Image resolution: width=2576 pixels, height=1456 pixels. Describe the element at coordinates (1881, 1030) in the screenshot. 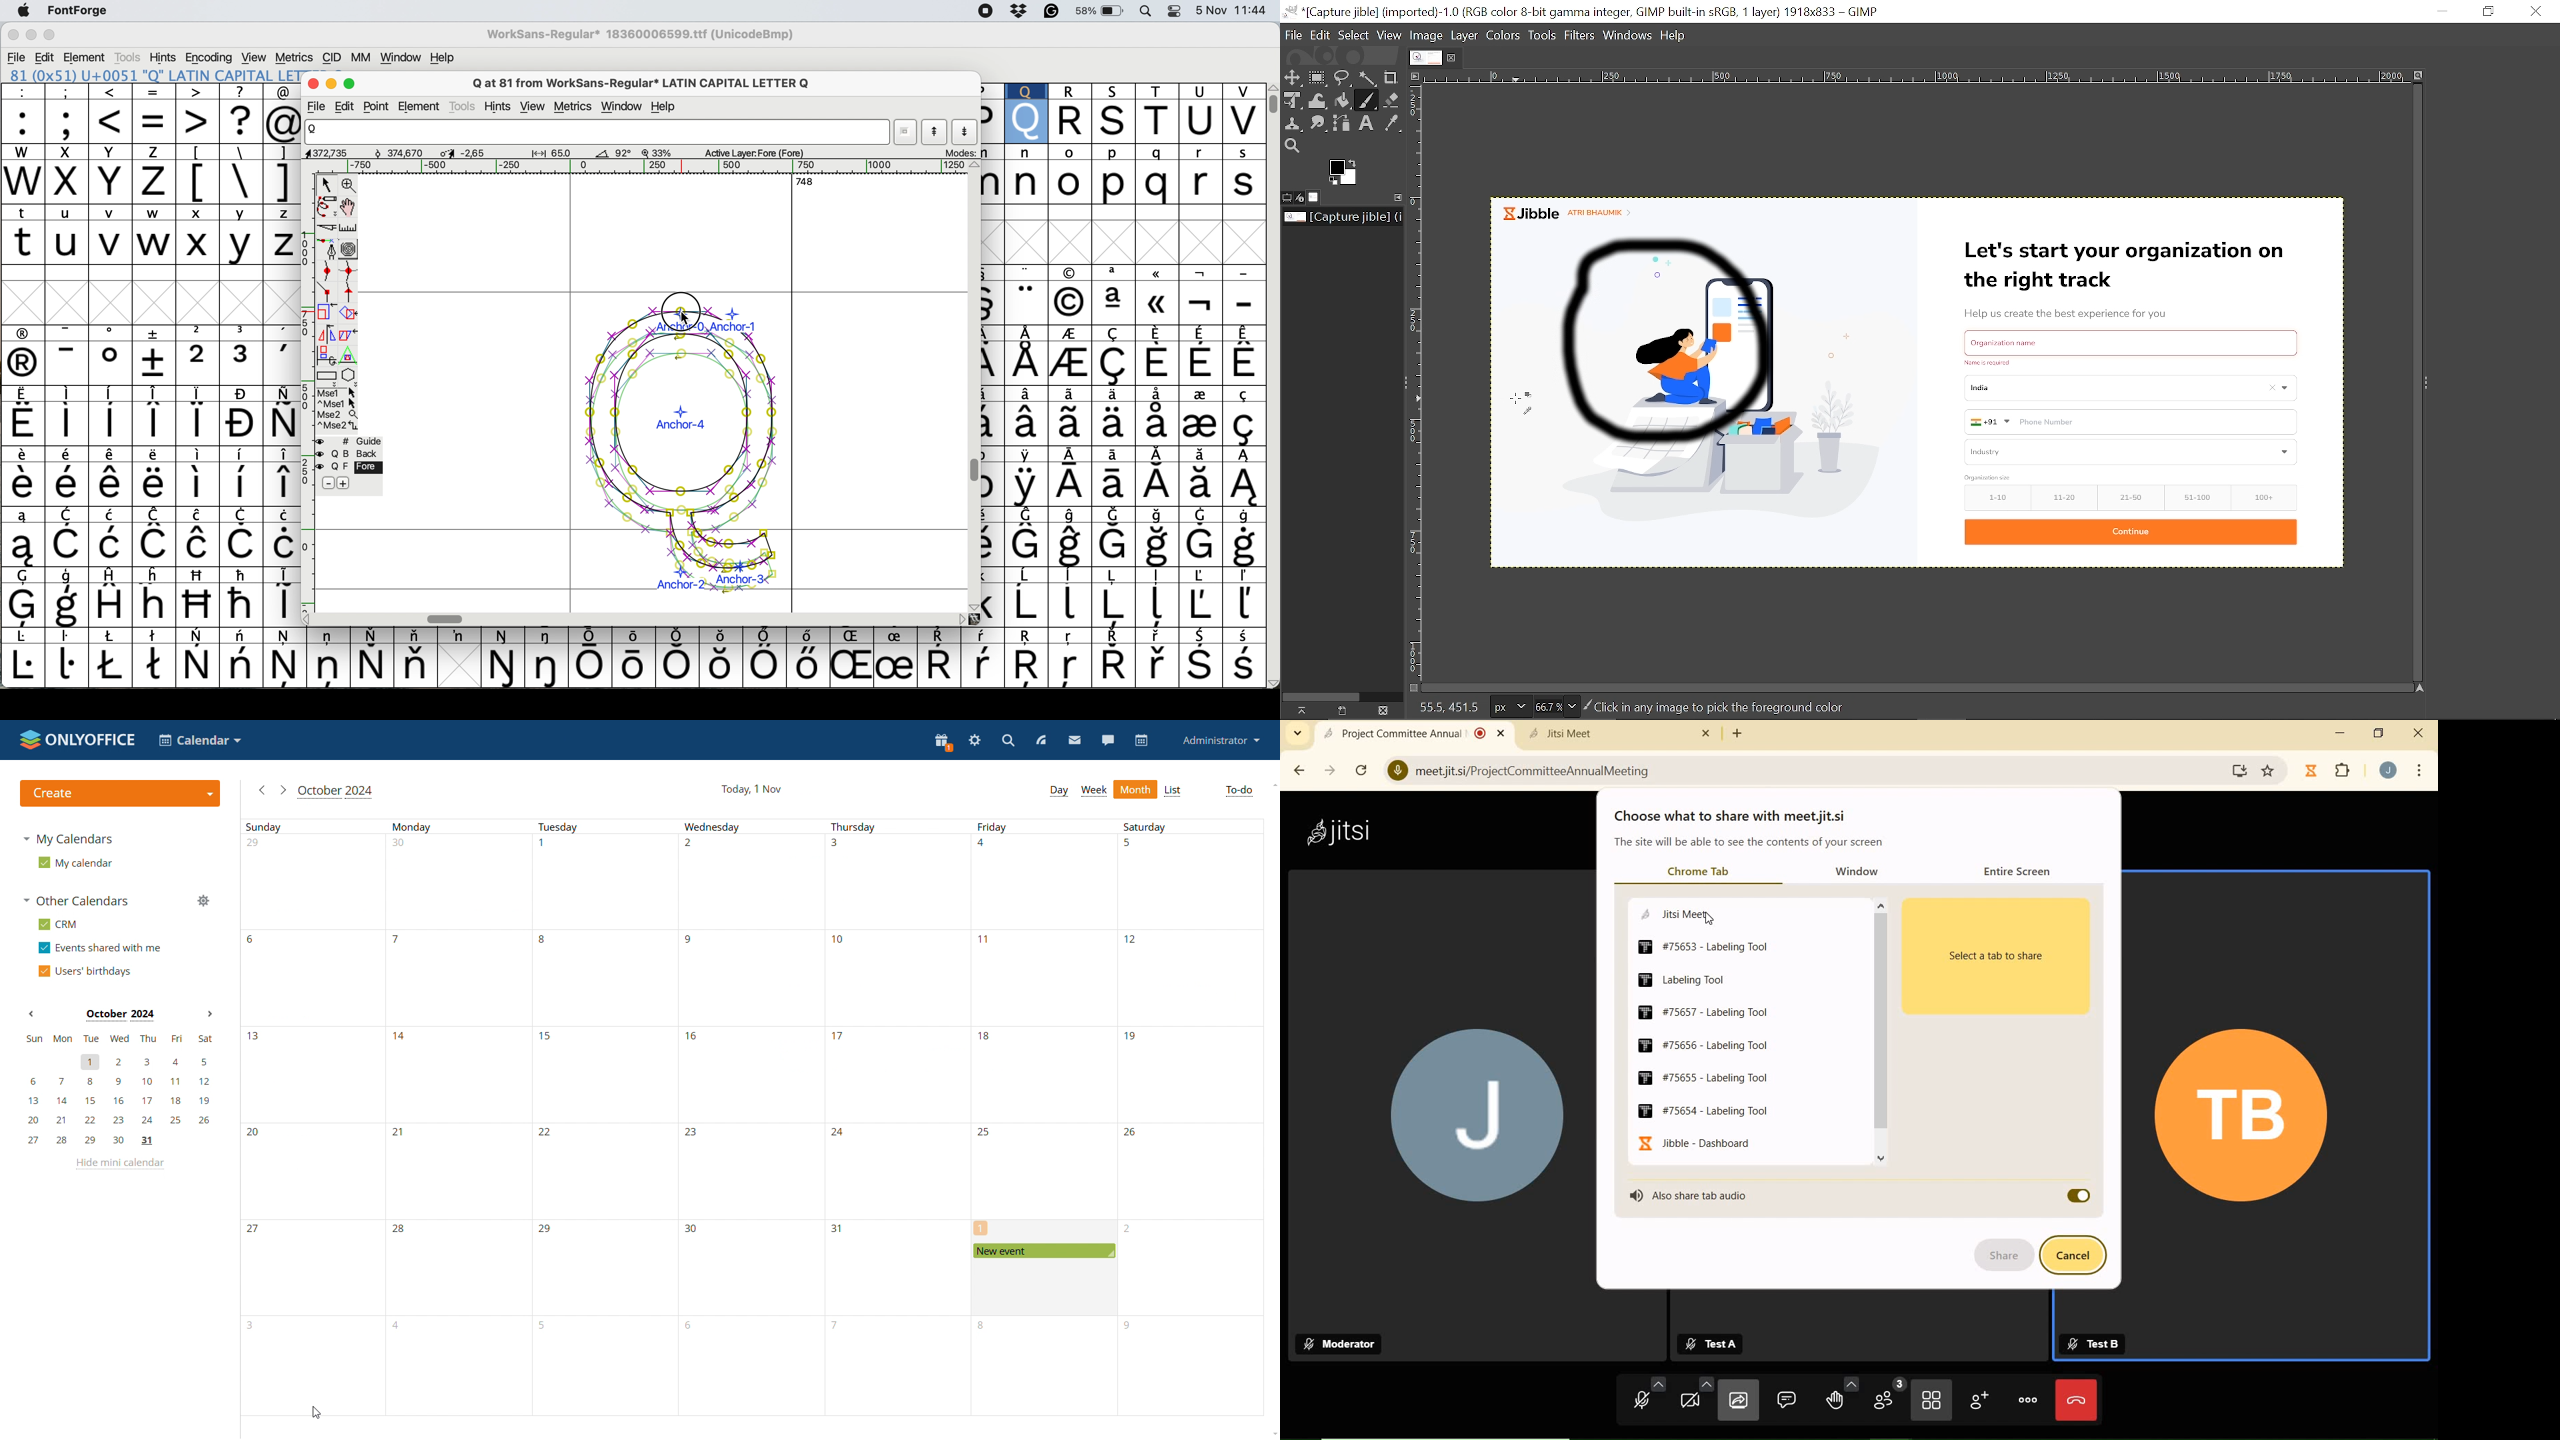

I see `scrollbar` at that location.